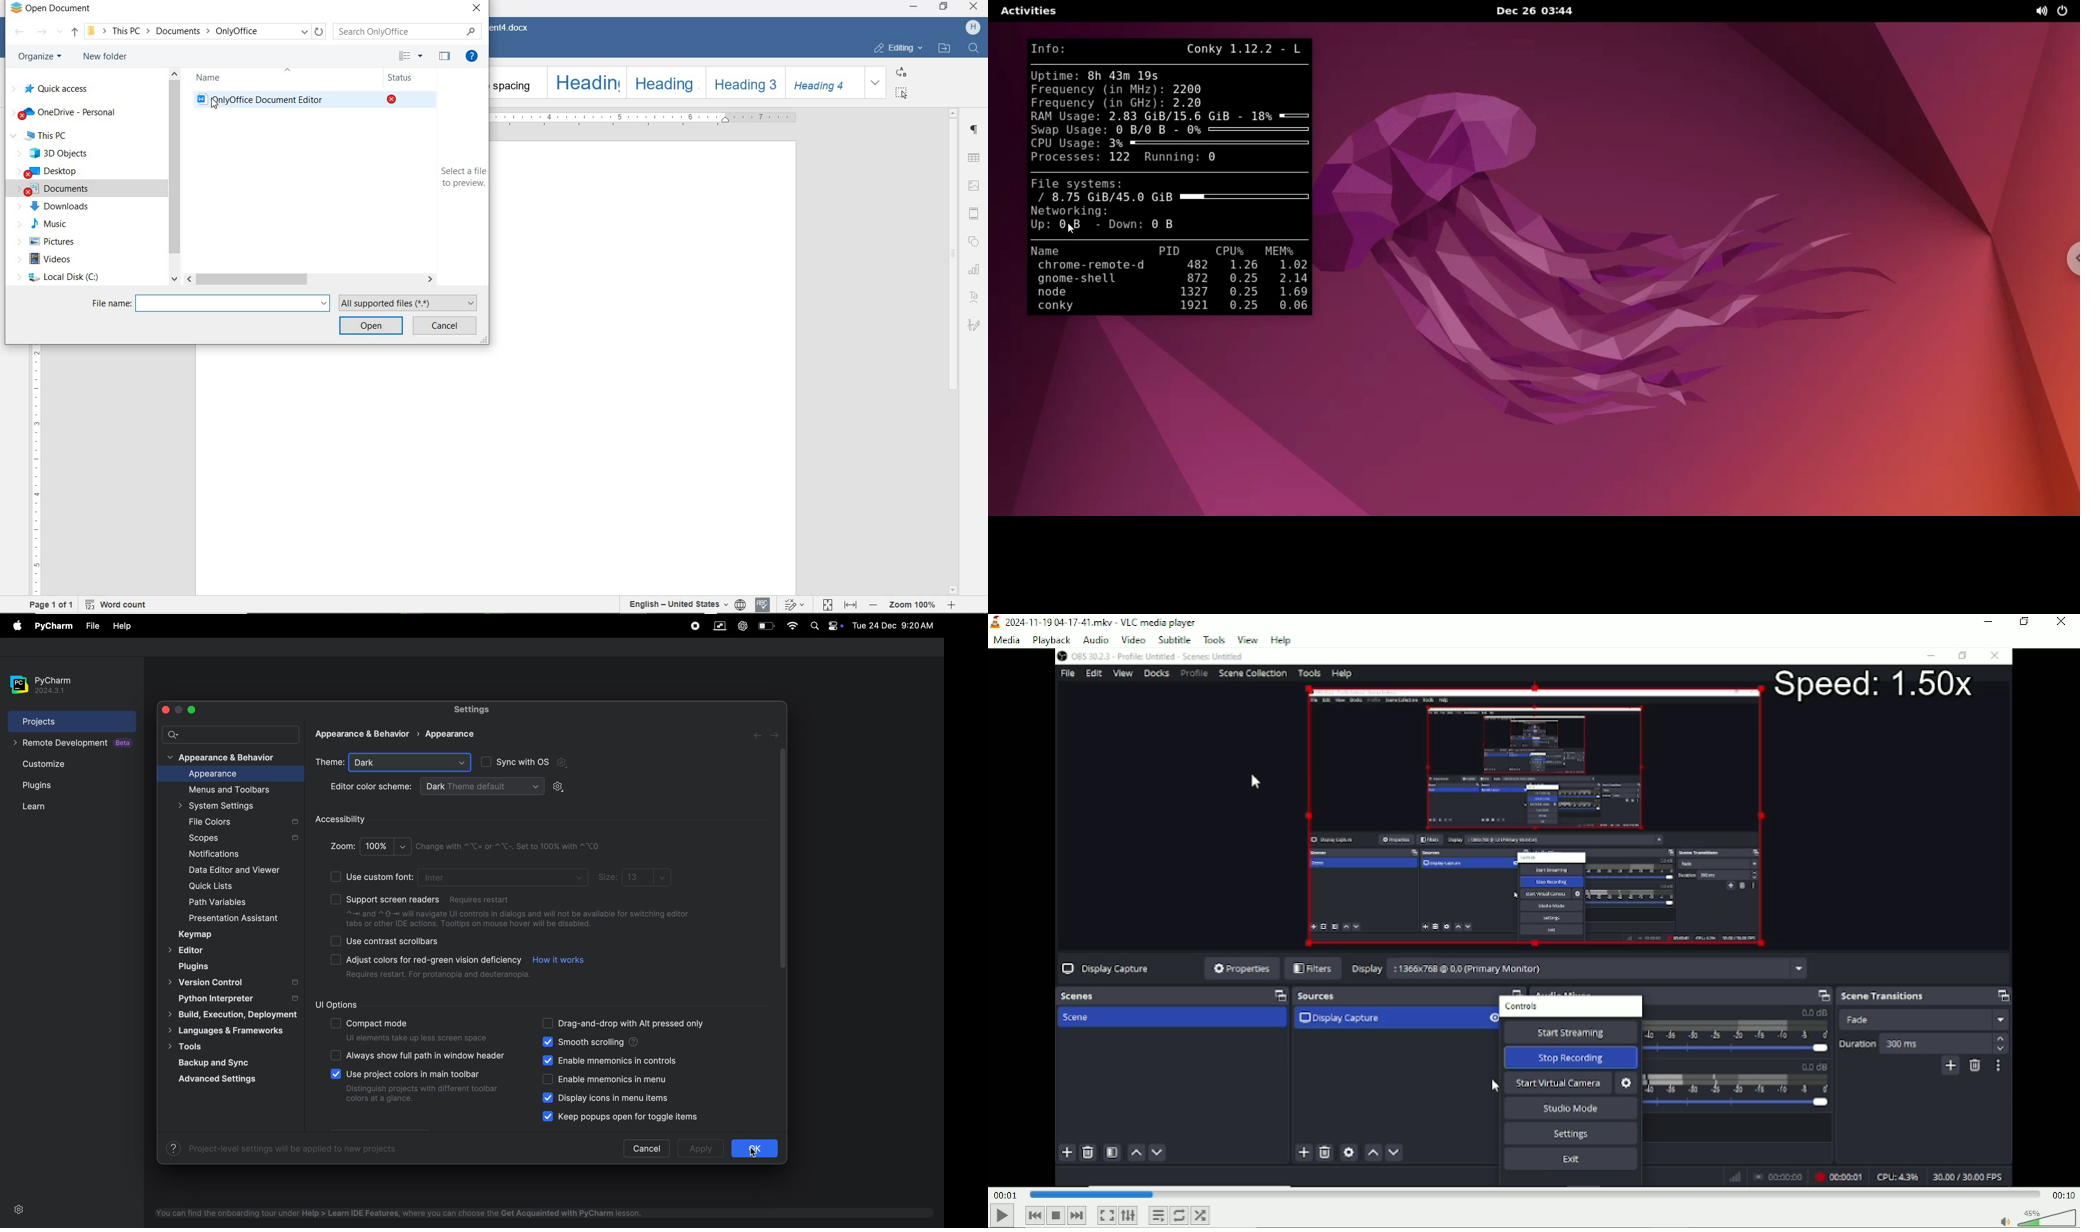  Describe the element at coordinates (409, 56) in the screenshot. I see `more options` at that location.